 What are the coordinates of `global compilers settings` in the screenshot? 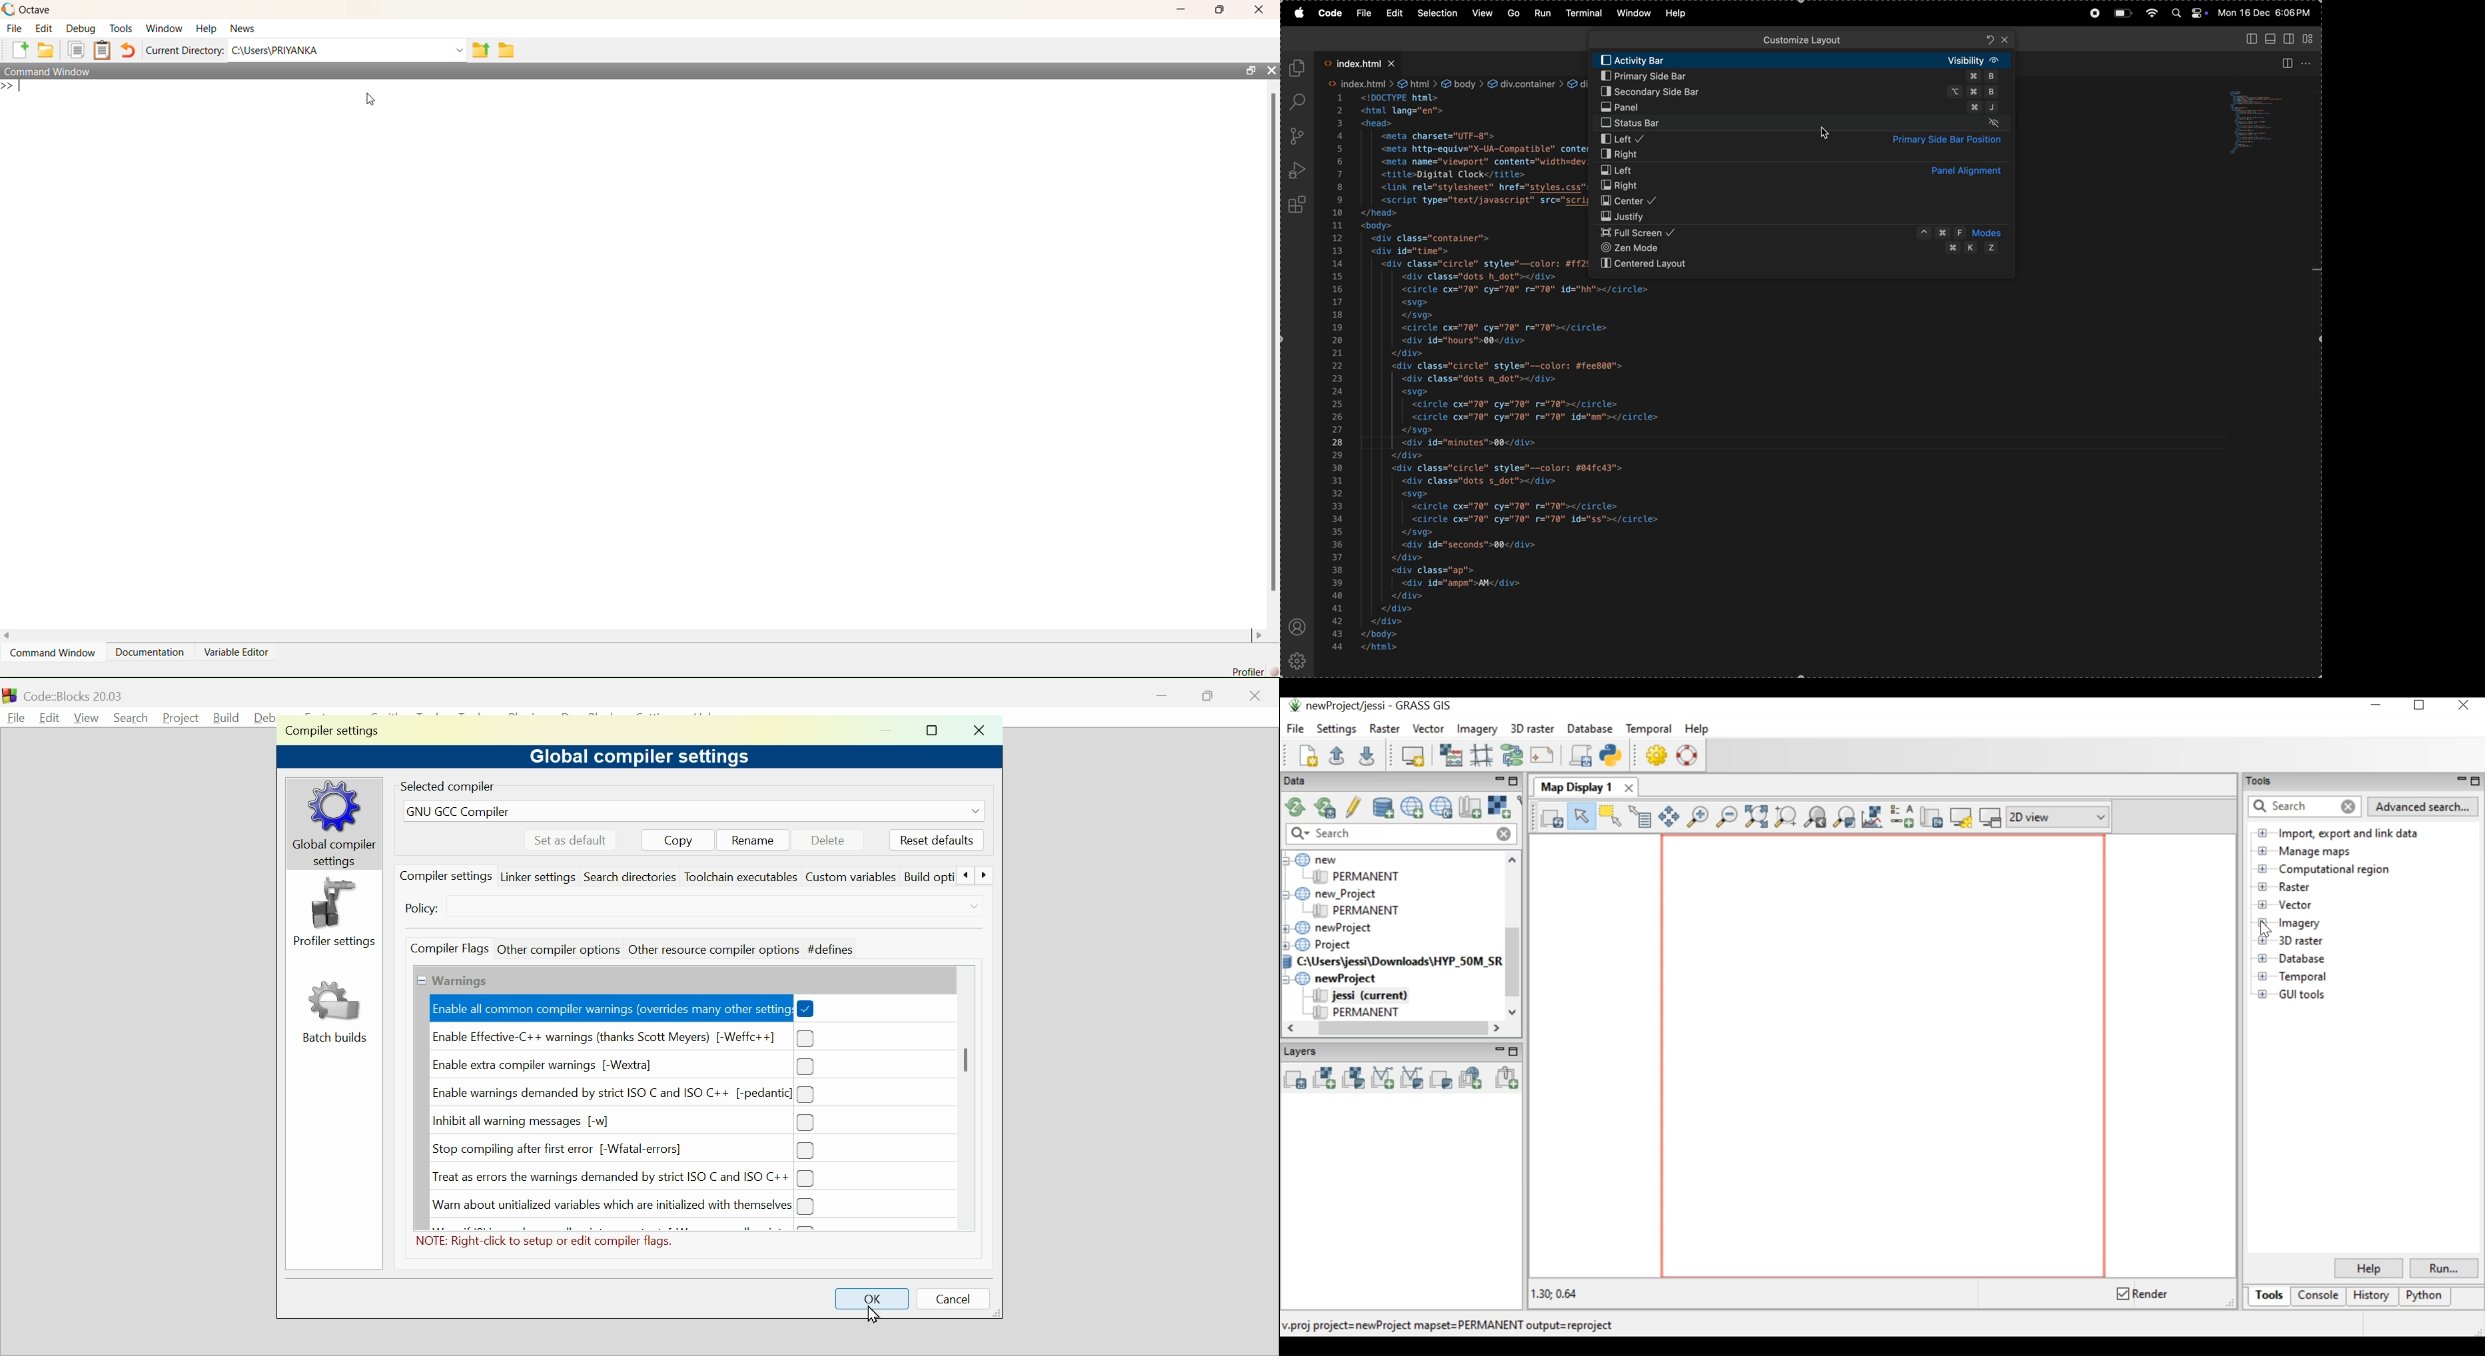 It's located at (336, 824).